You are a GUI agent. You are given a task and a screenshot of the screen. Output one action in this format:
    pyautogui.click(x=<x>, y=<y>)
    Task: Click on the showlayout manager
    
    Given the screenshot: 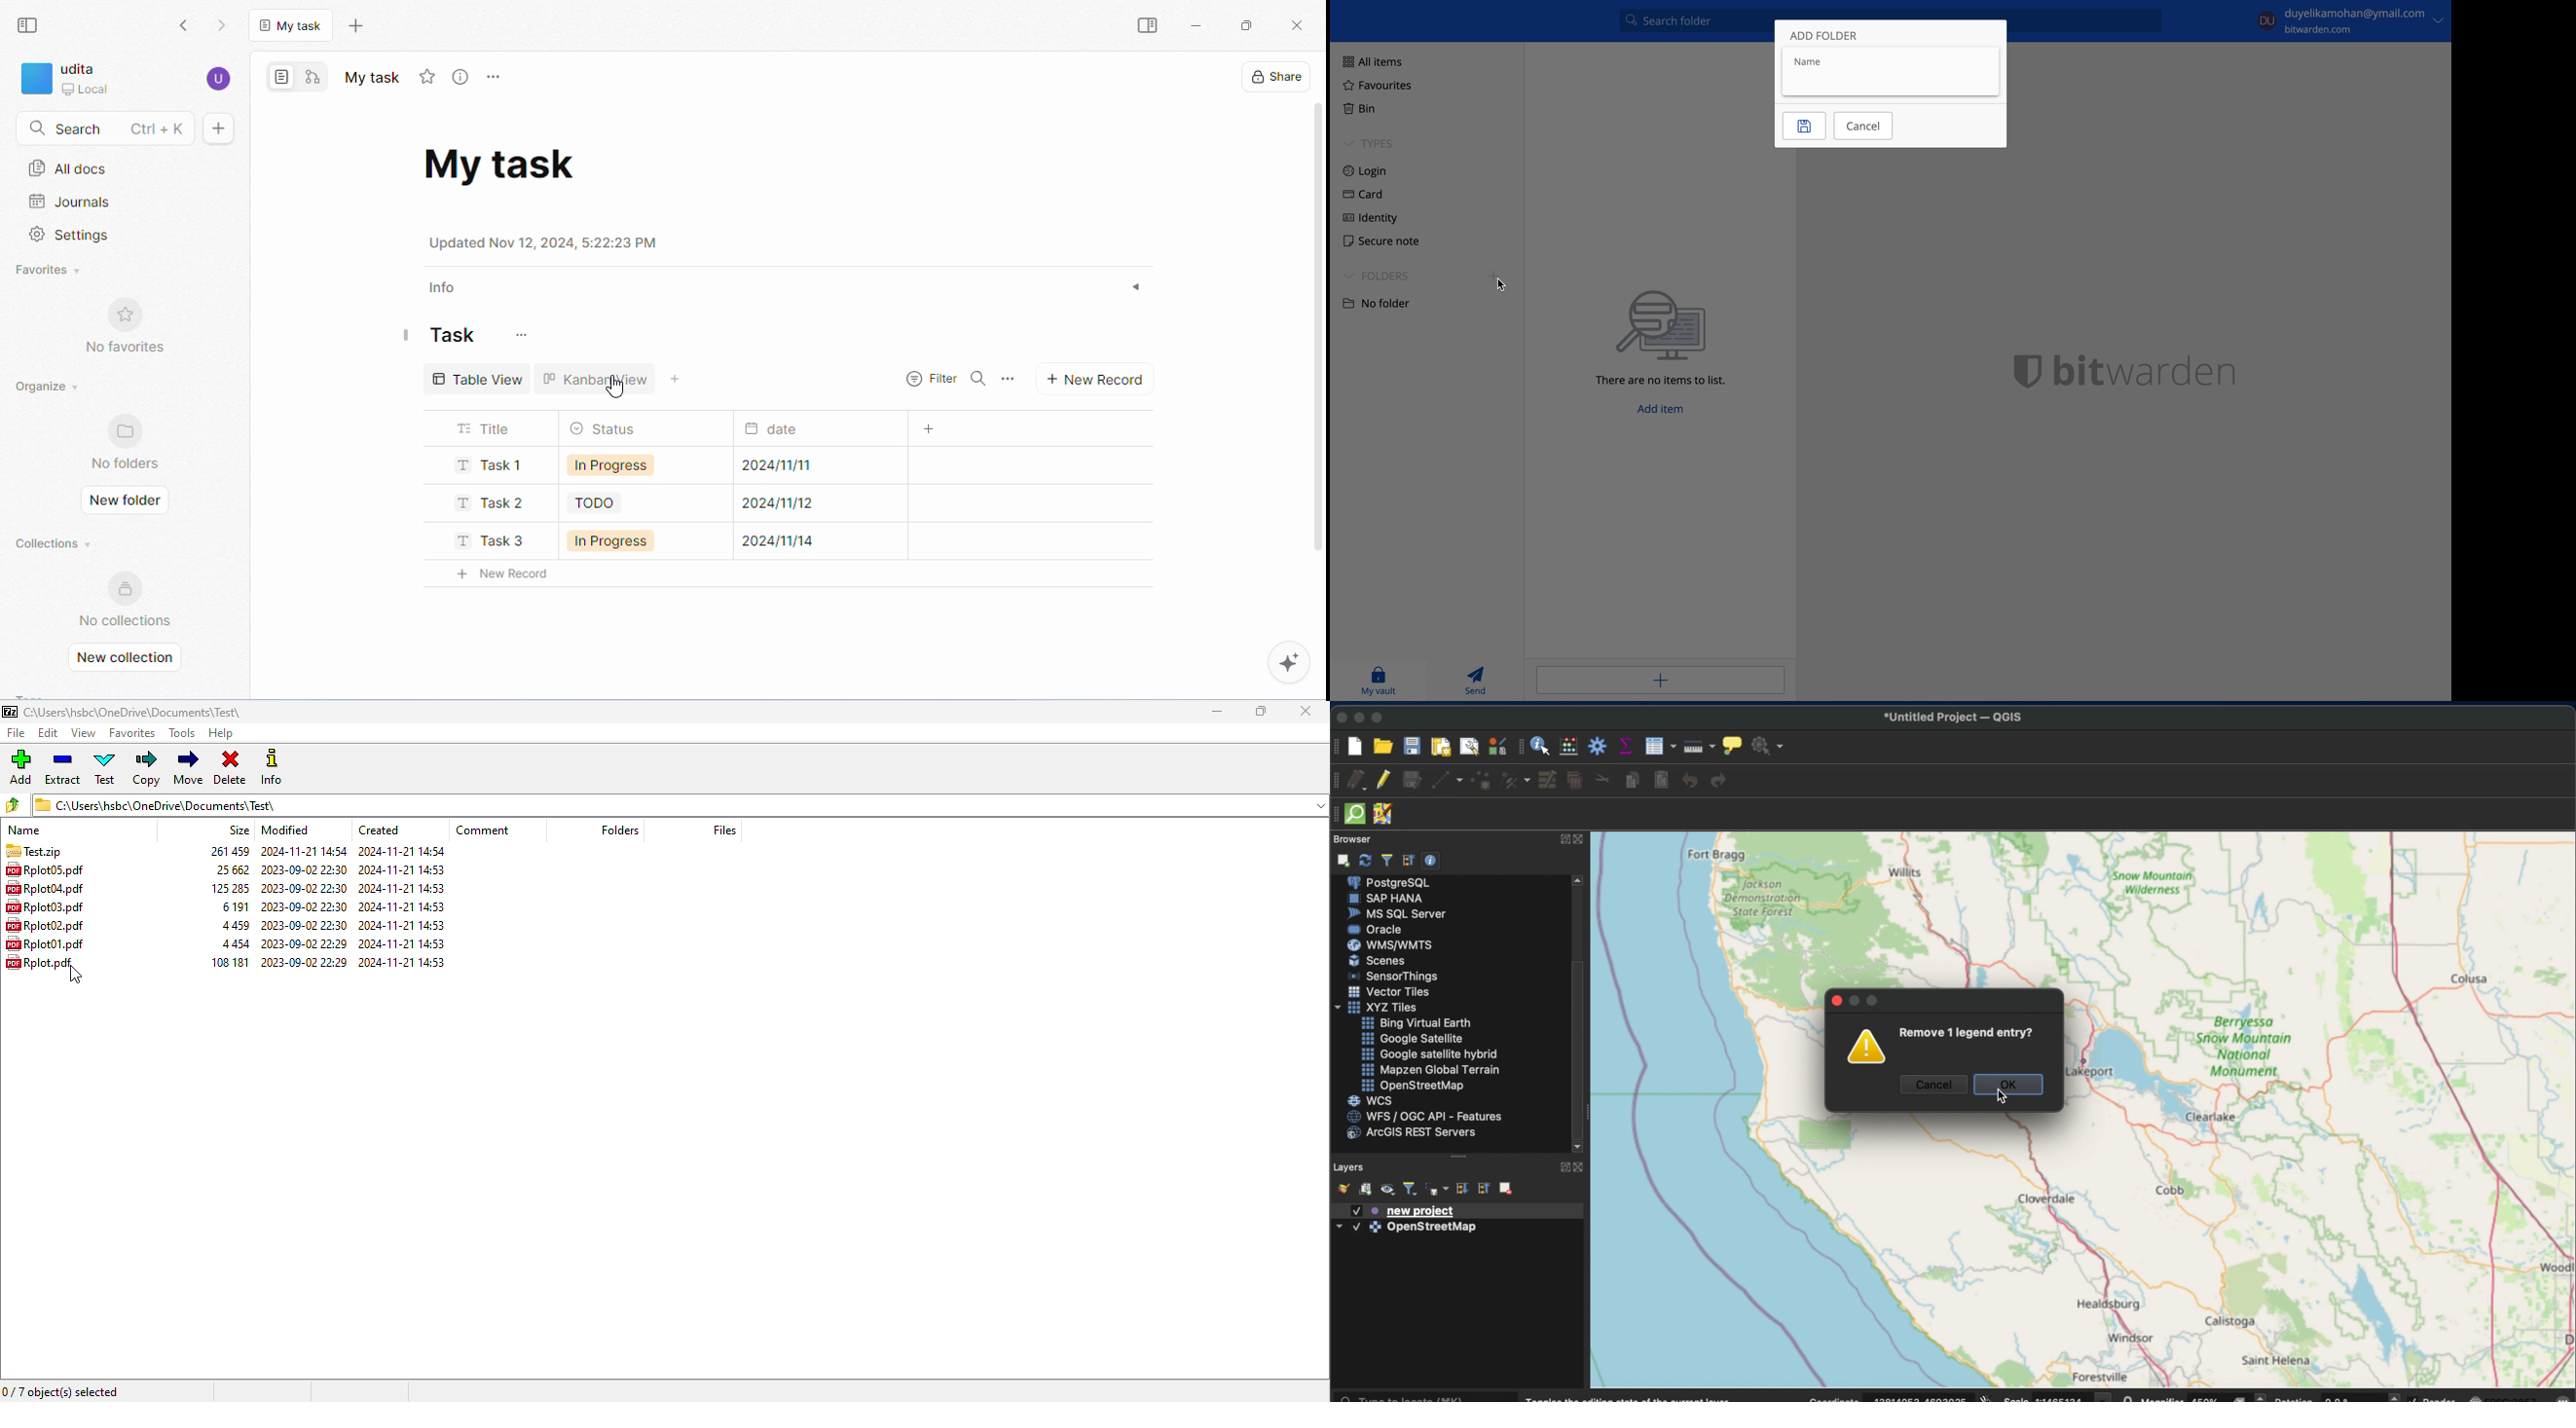 What is the action you would take?
    pyautogui.click(x=1469, y=747)
    